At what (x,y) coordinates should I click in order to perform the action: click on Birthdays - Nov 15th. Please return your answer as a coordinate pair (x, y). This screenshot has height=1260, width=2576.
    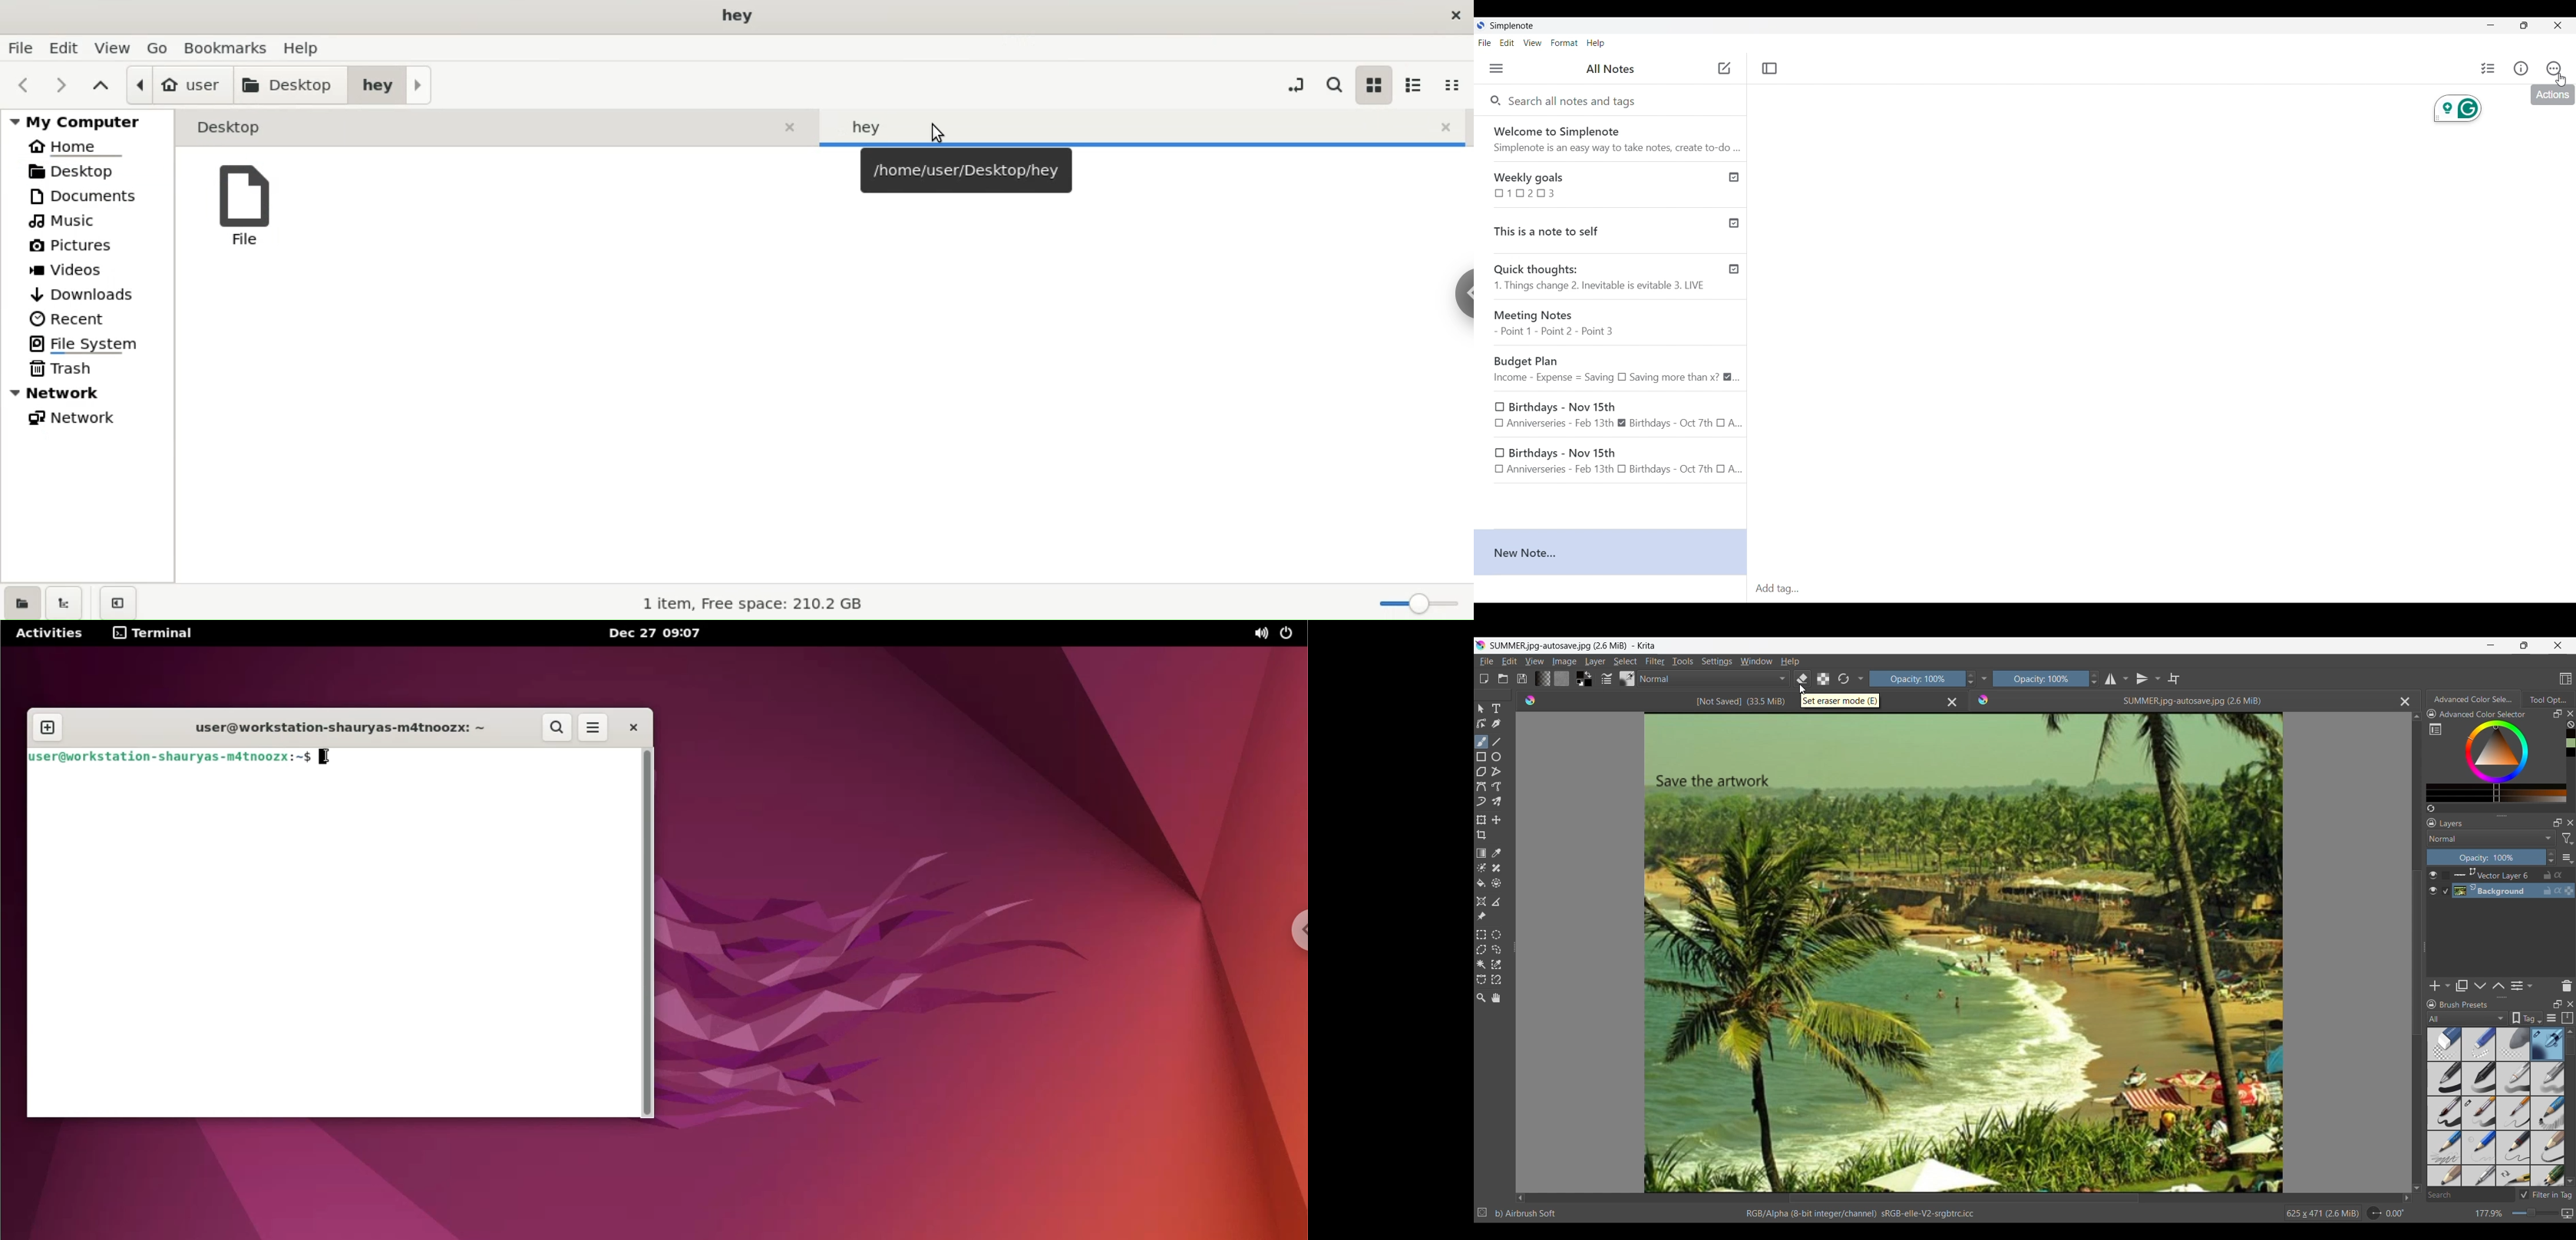
    Looking at the image, I should click on (1613, 462).